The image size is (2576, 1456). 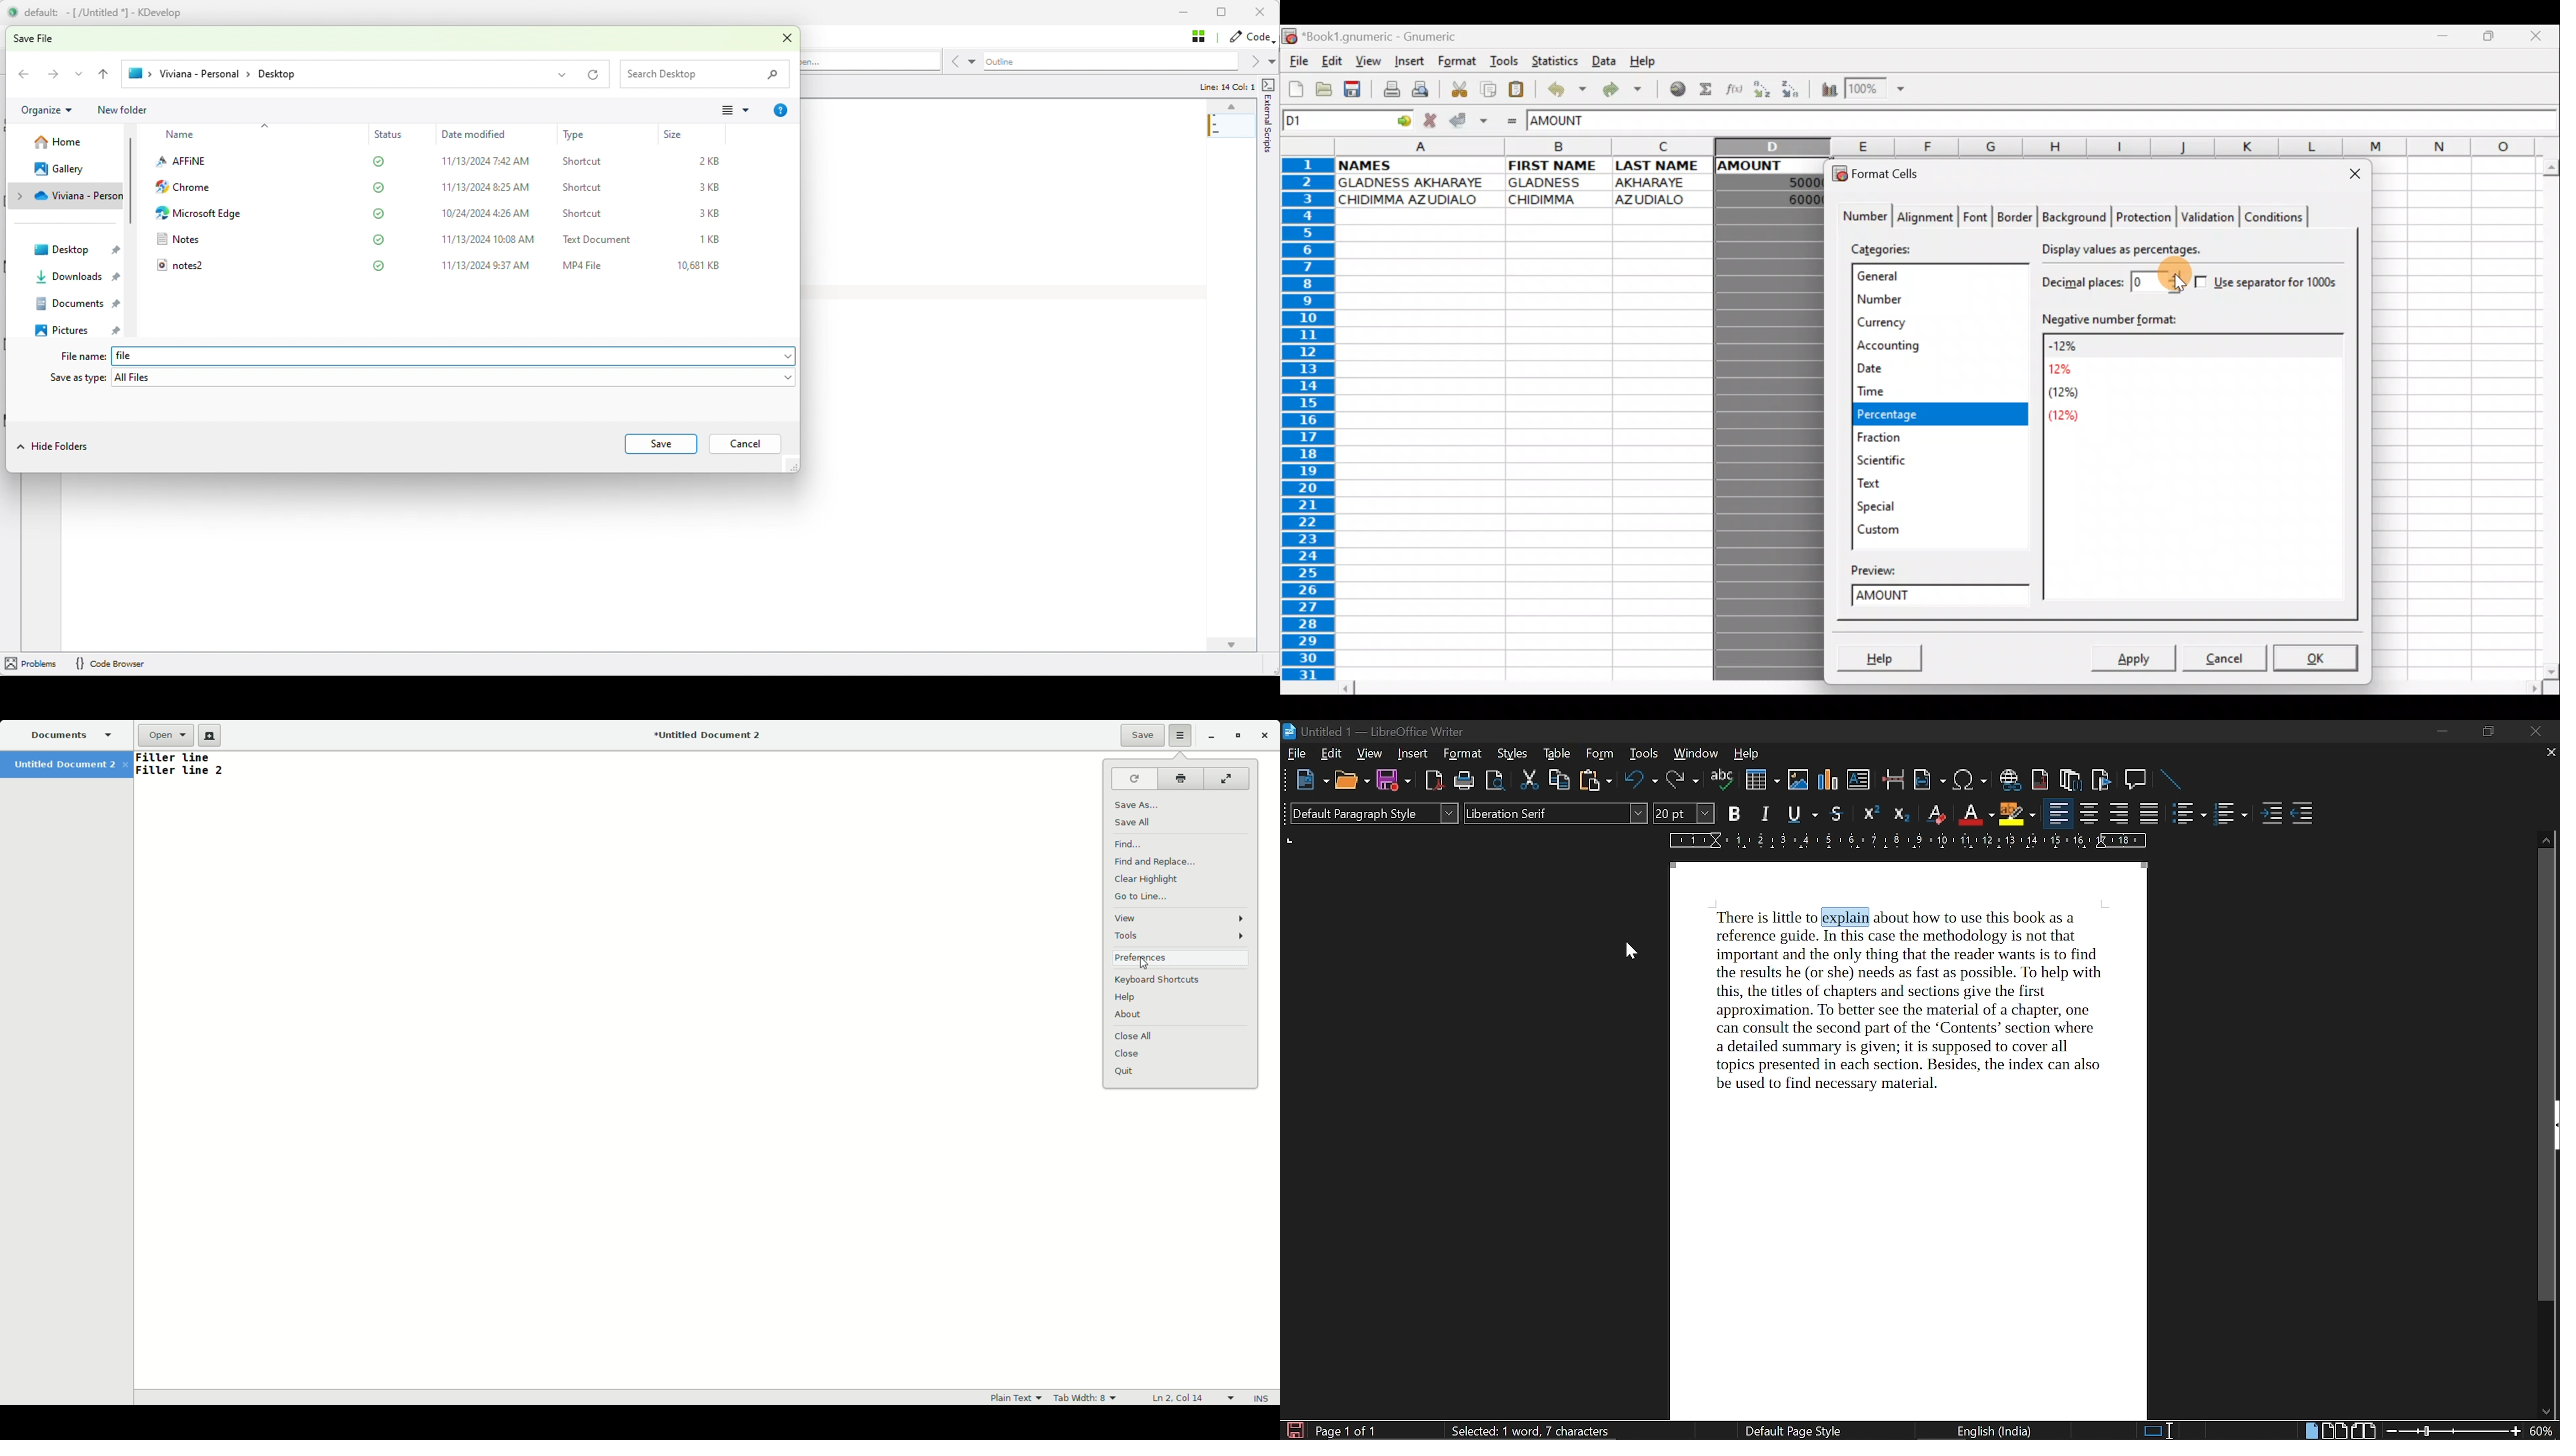 What do you see at coordinates (1297, 62) in the screenshot?
I see `File` at bounding box center [1297, 62].